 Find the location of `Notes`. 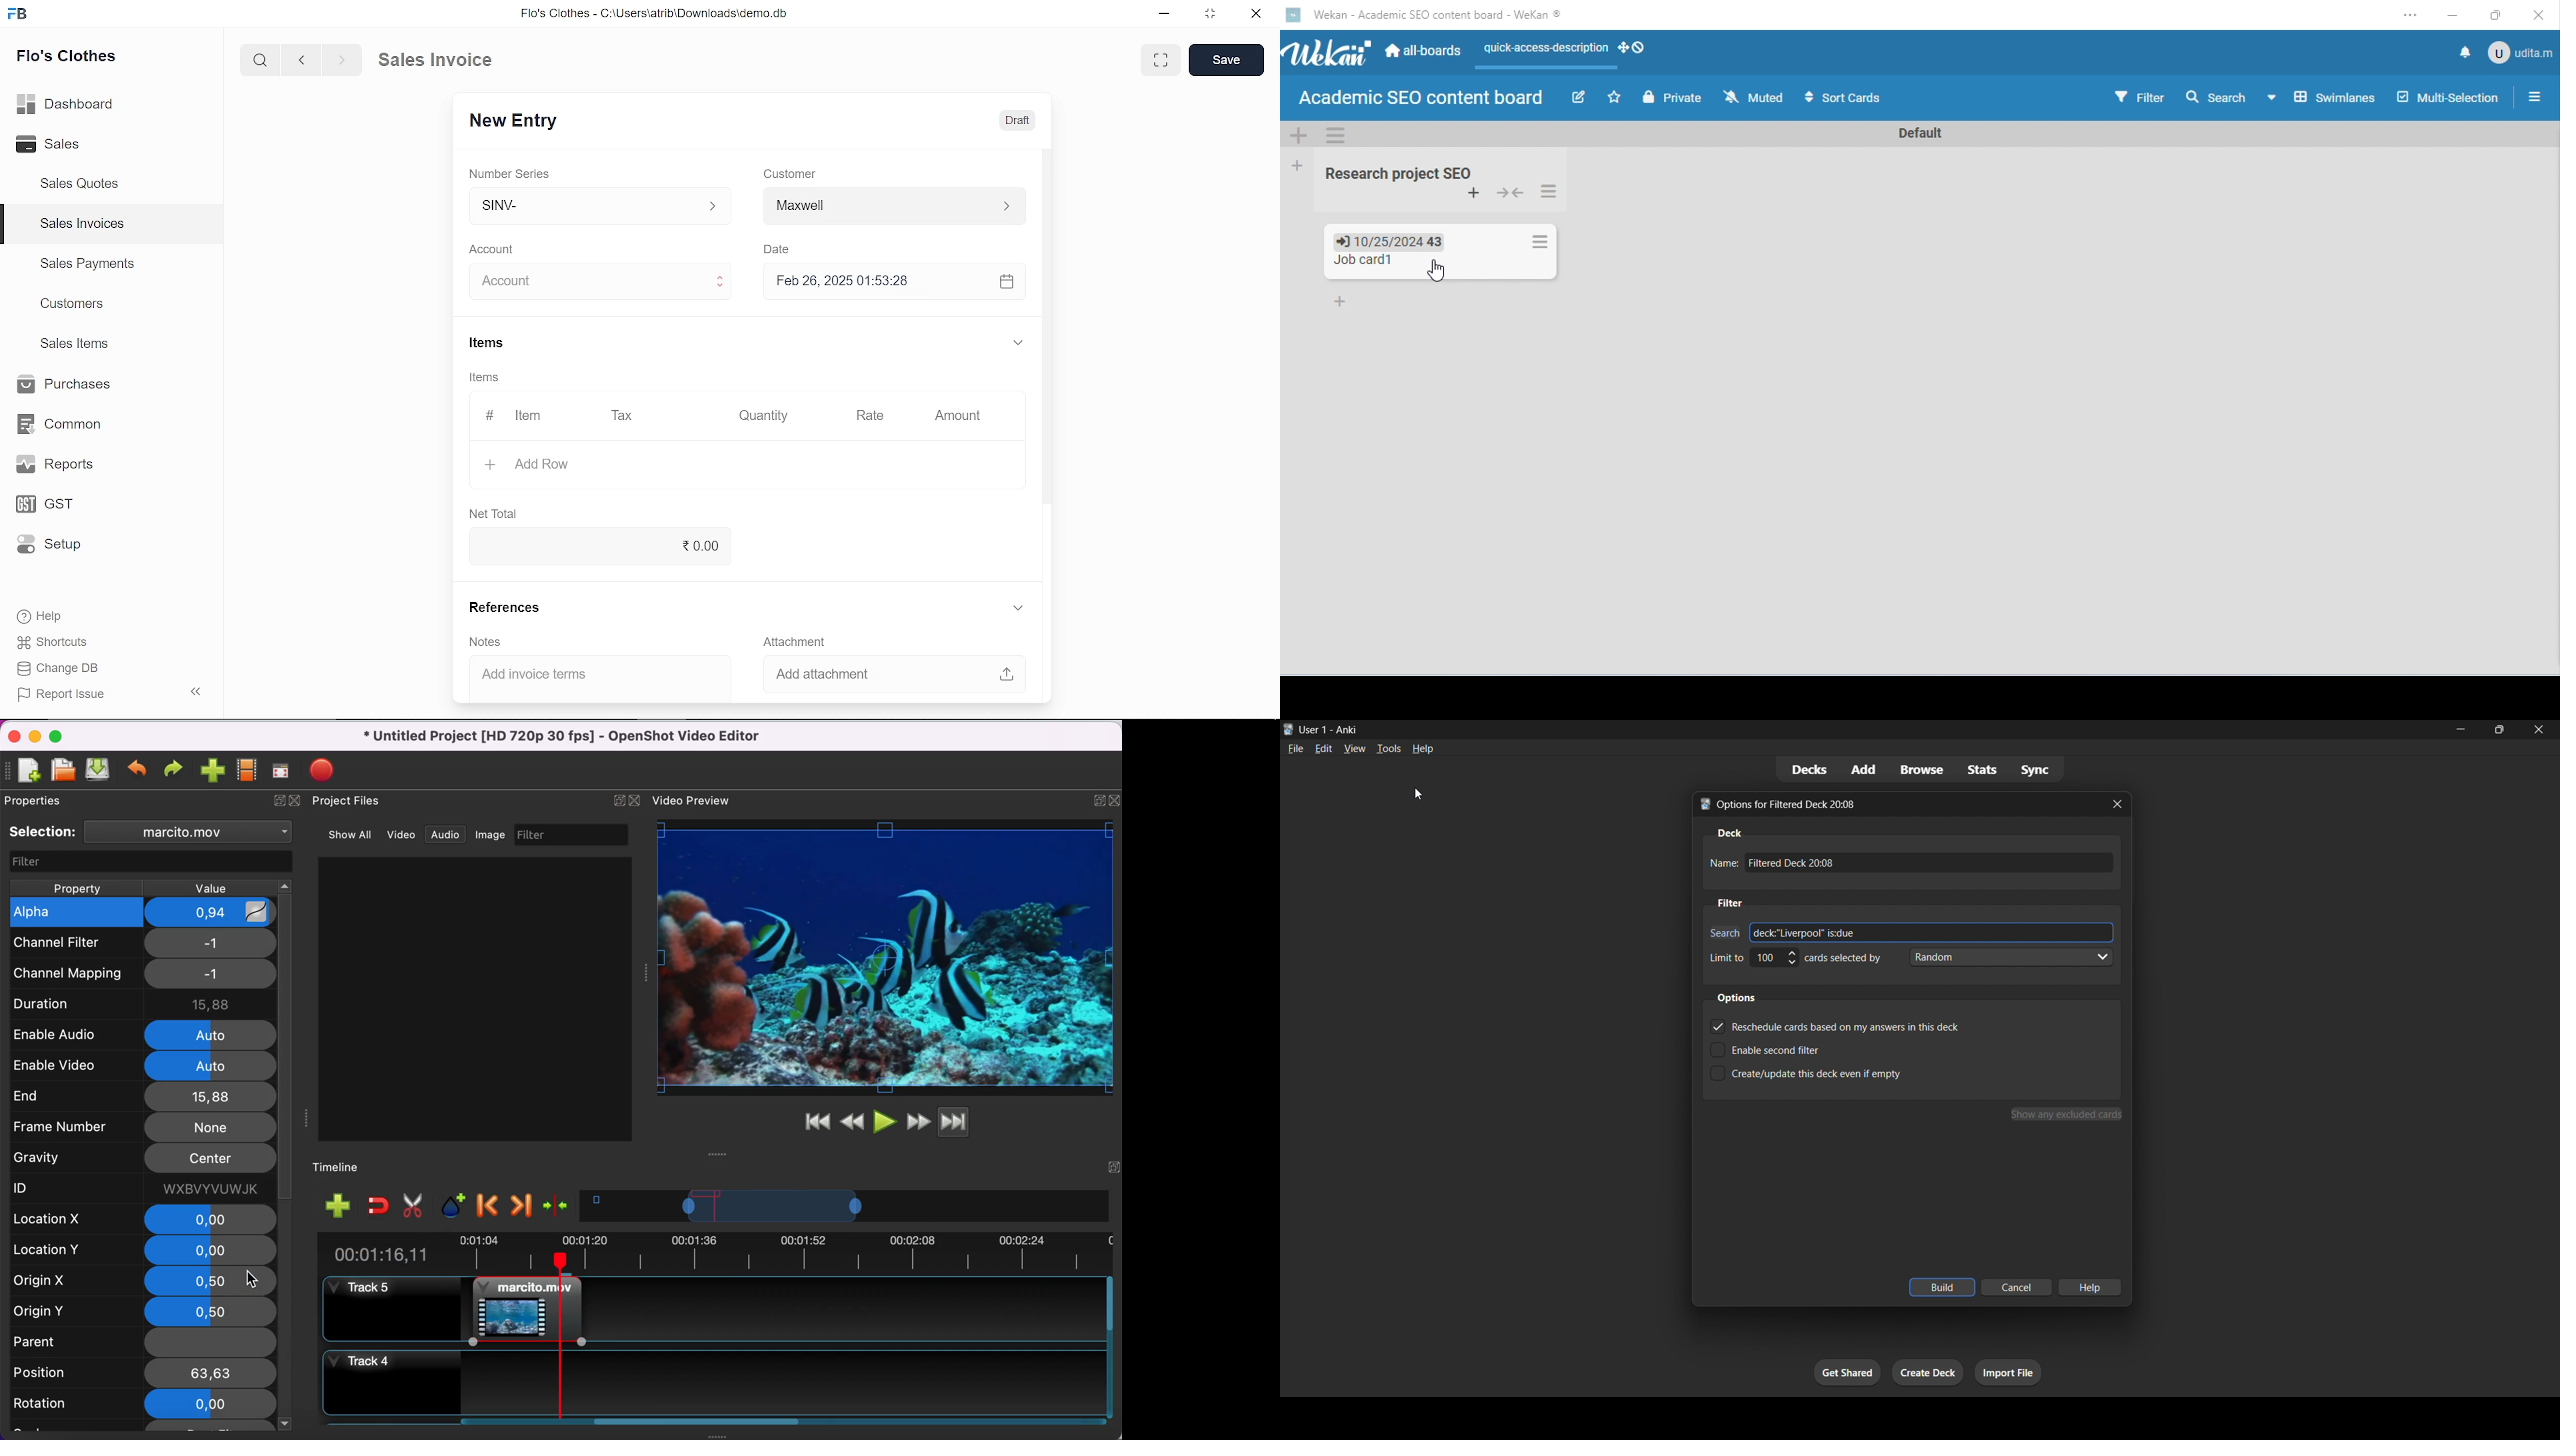

Notes is located at coordinates (483, 642).